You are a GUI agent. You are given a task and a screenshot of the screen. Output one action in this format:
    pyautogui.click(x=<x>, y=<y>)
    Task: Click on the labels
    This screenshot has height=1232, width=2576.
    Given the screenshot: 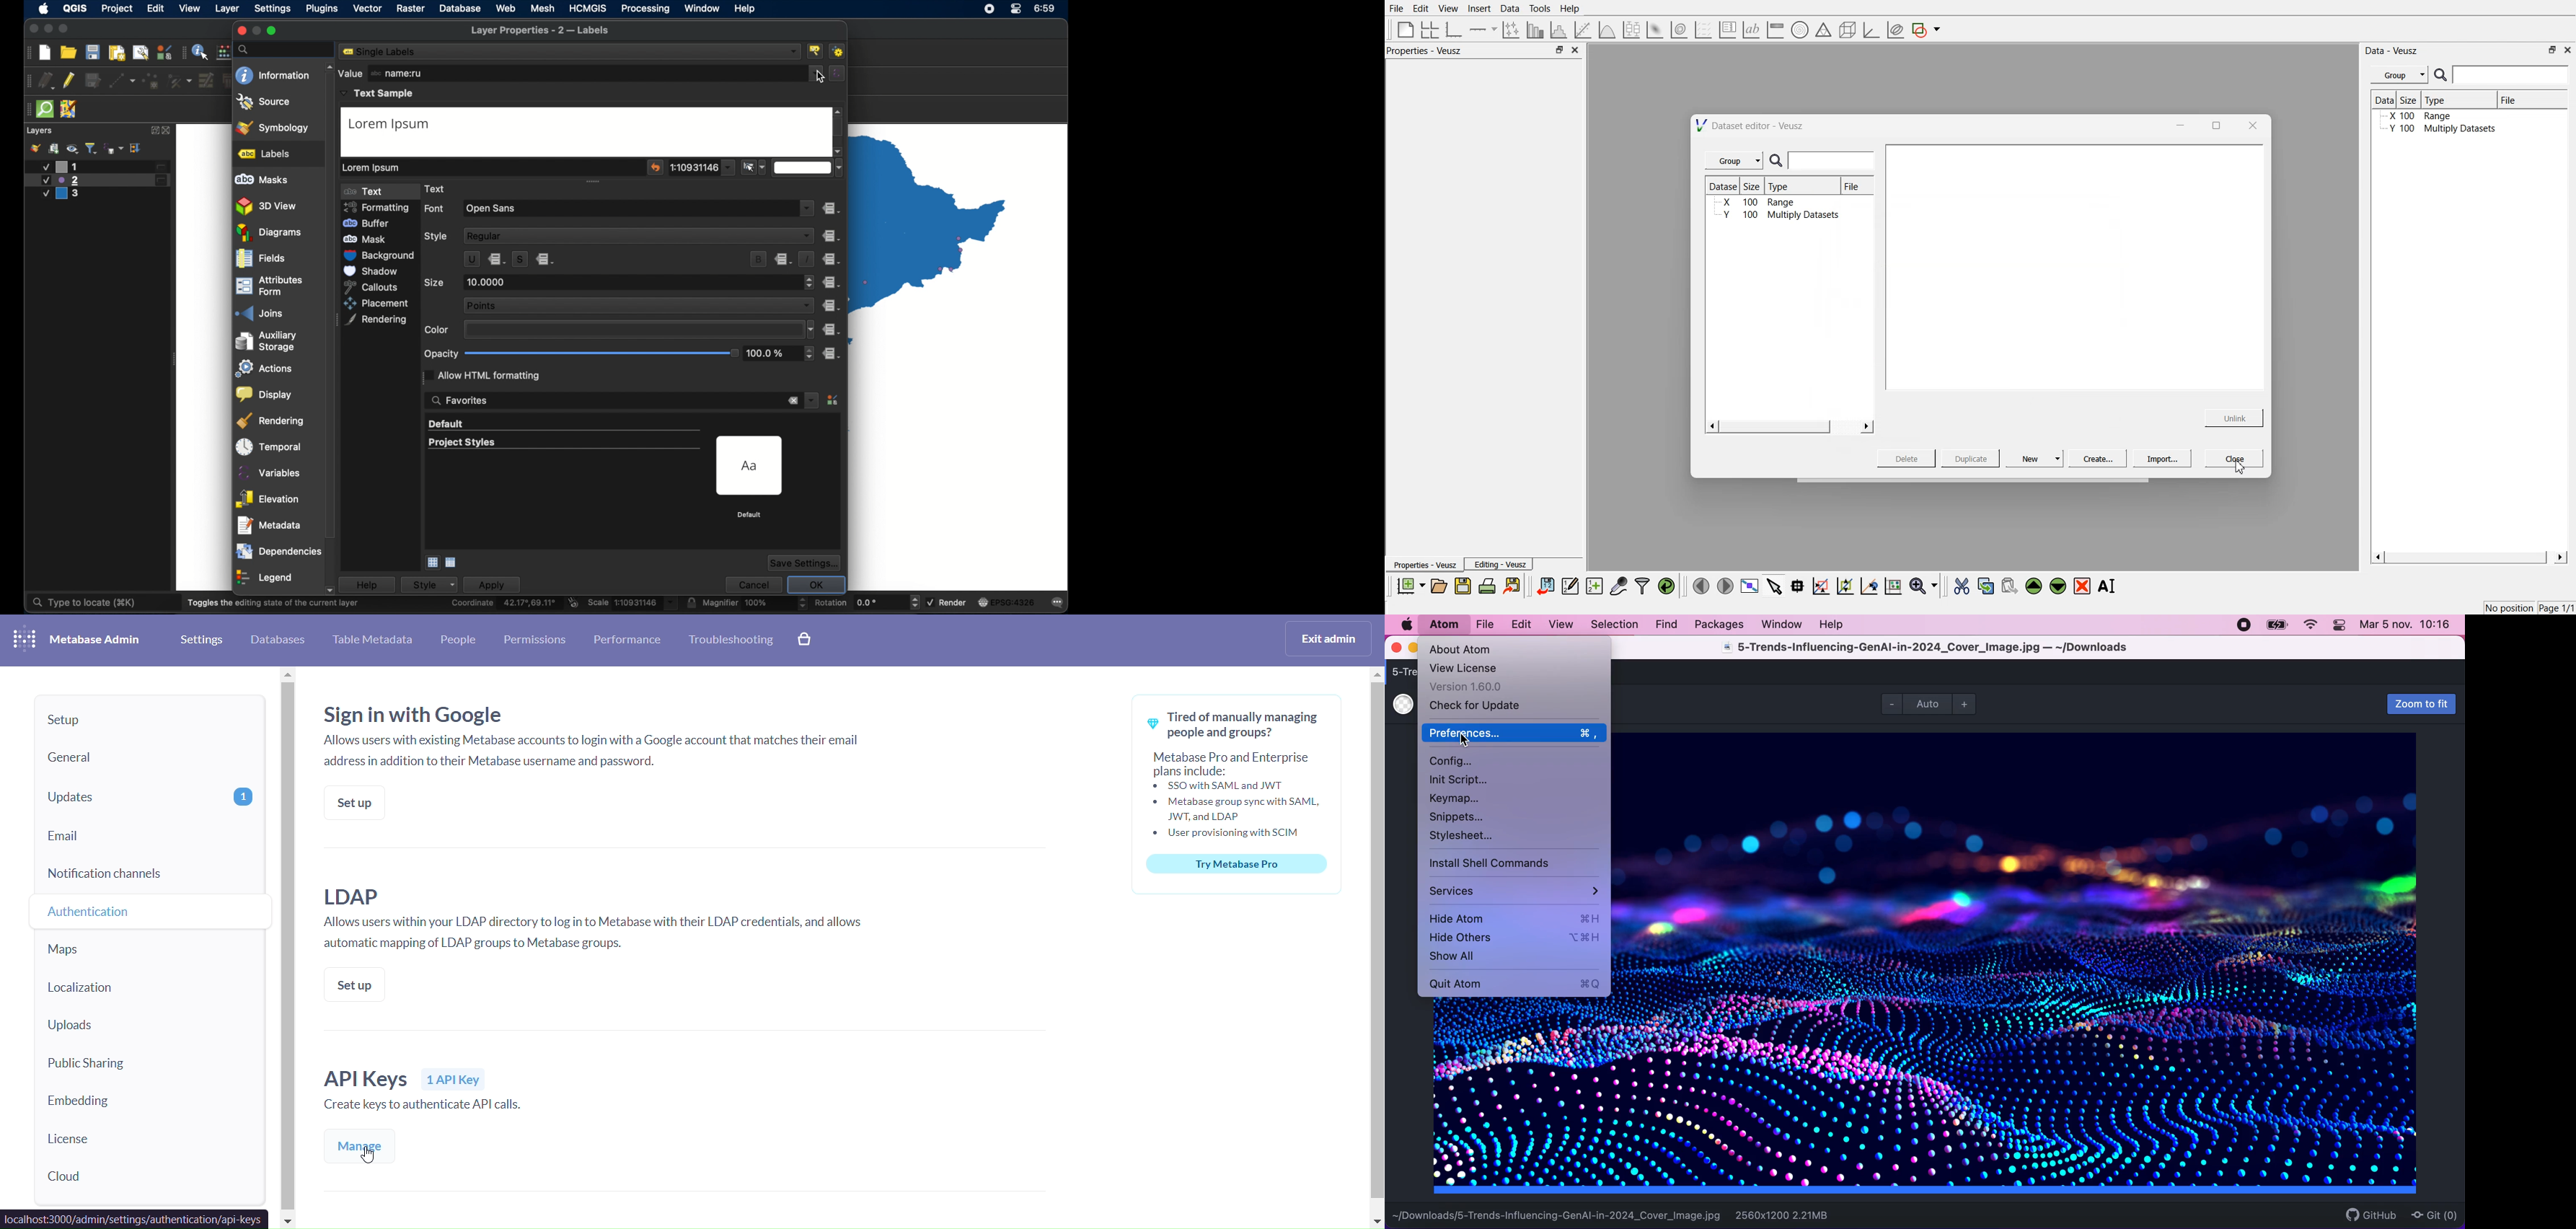 What is the action you would take?
    pyautogui.click(x=265, y=154)
    